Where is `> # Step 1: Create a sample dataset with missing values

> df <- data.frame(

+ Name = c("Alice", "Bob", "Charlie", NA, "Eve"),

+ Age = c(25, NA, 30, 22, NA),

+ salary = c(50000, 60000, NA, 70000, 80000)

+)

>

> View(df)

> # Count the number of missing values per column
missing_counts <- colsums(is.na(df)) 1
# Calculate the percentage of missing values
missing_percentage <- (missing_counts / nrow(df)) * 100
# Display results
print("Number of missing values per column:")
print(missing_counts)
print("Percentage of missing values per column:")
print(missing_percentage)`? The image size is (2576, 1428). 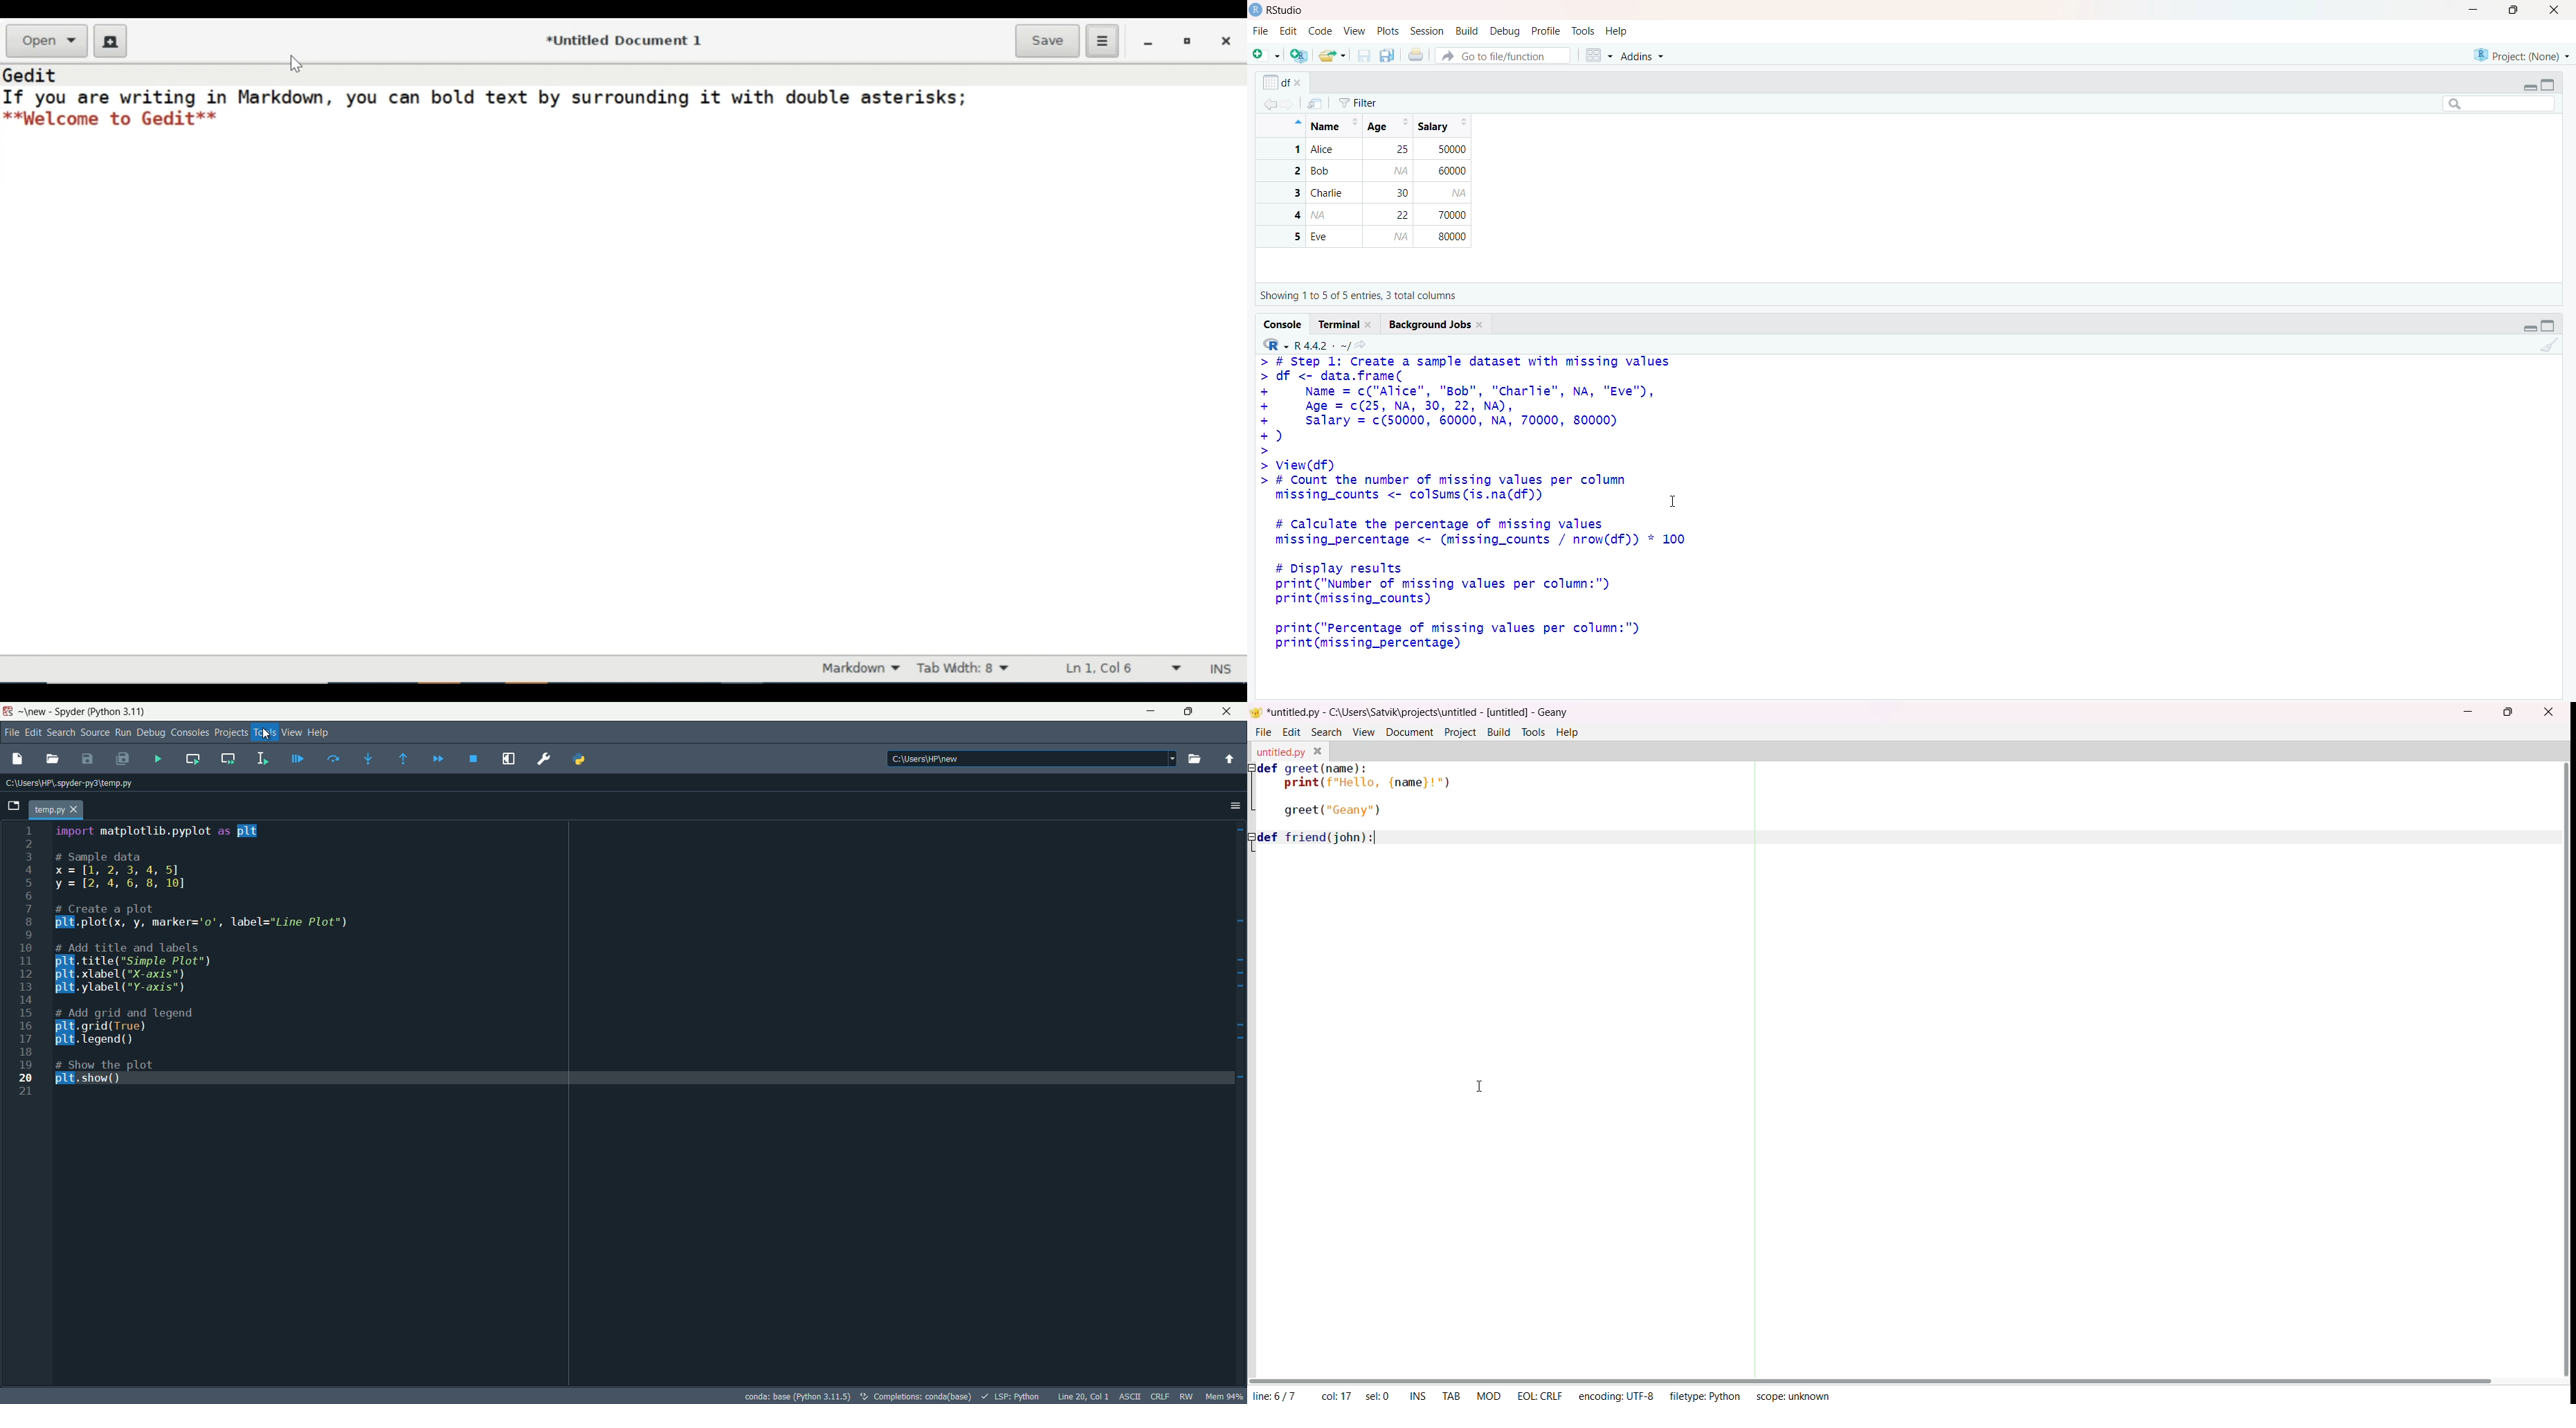 > # Step 1: Create a sample dataset with missing values

> df <- data.frame(

+ Name = c("Alice", "Bob", "Charlie", NA, "Eve"),

+ Age = c(25, NA, 30, 22, NA),

+ salary = c(50000, 60000, NA, 70000, 80000)

+)

>

> View(df)

> # Count the number of missing values per column
missing_counts <- colsums(is.na(df)) 1
# Calculate the percentage of missing values
missing_percentage <- (missing_counts / nrow(df)) * 100
# Display results
print("Number of missing values per column:")
print(missing_counts)
print("Percentage of missing values per column:")
print(missing_percentage) is located at coordinates (1471, 508).